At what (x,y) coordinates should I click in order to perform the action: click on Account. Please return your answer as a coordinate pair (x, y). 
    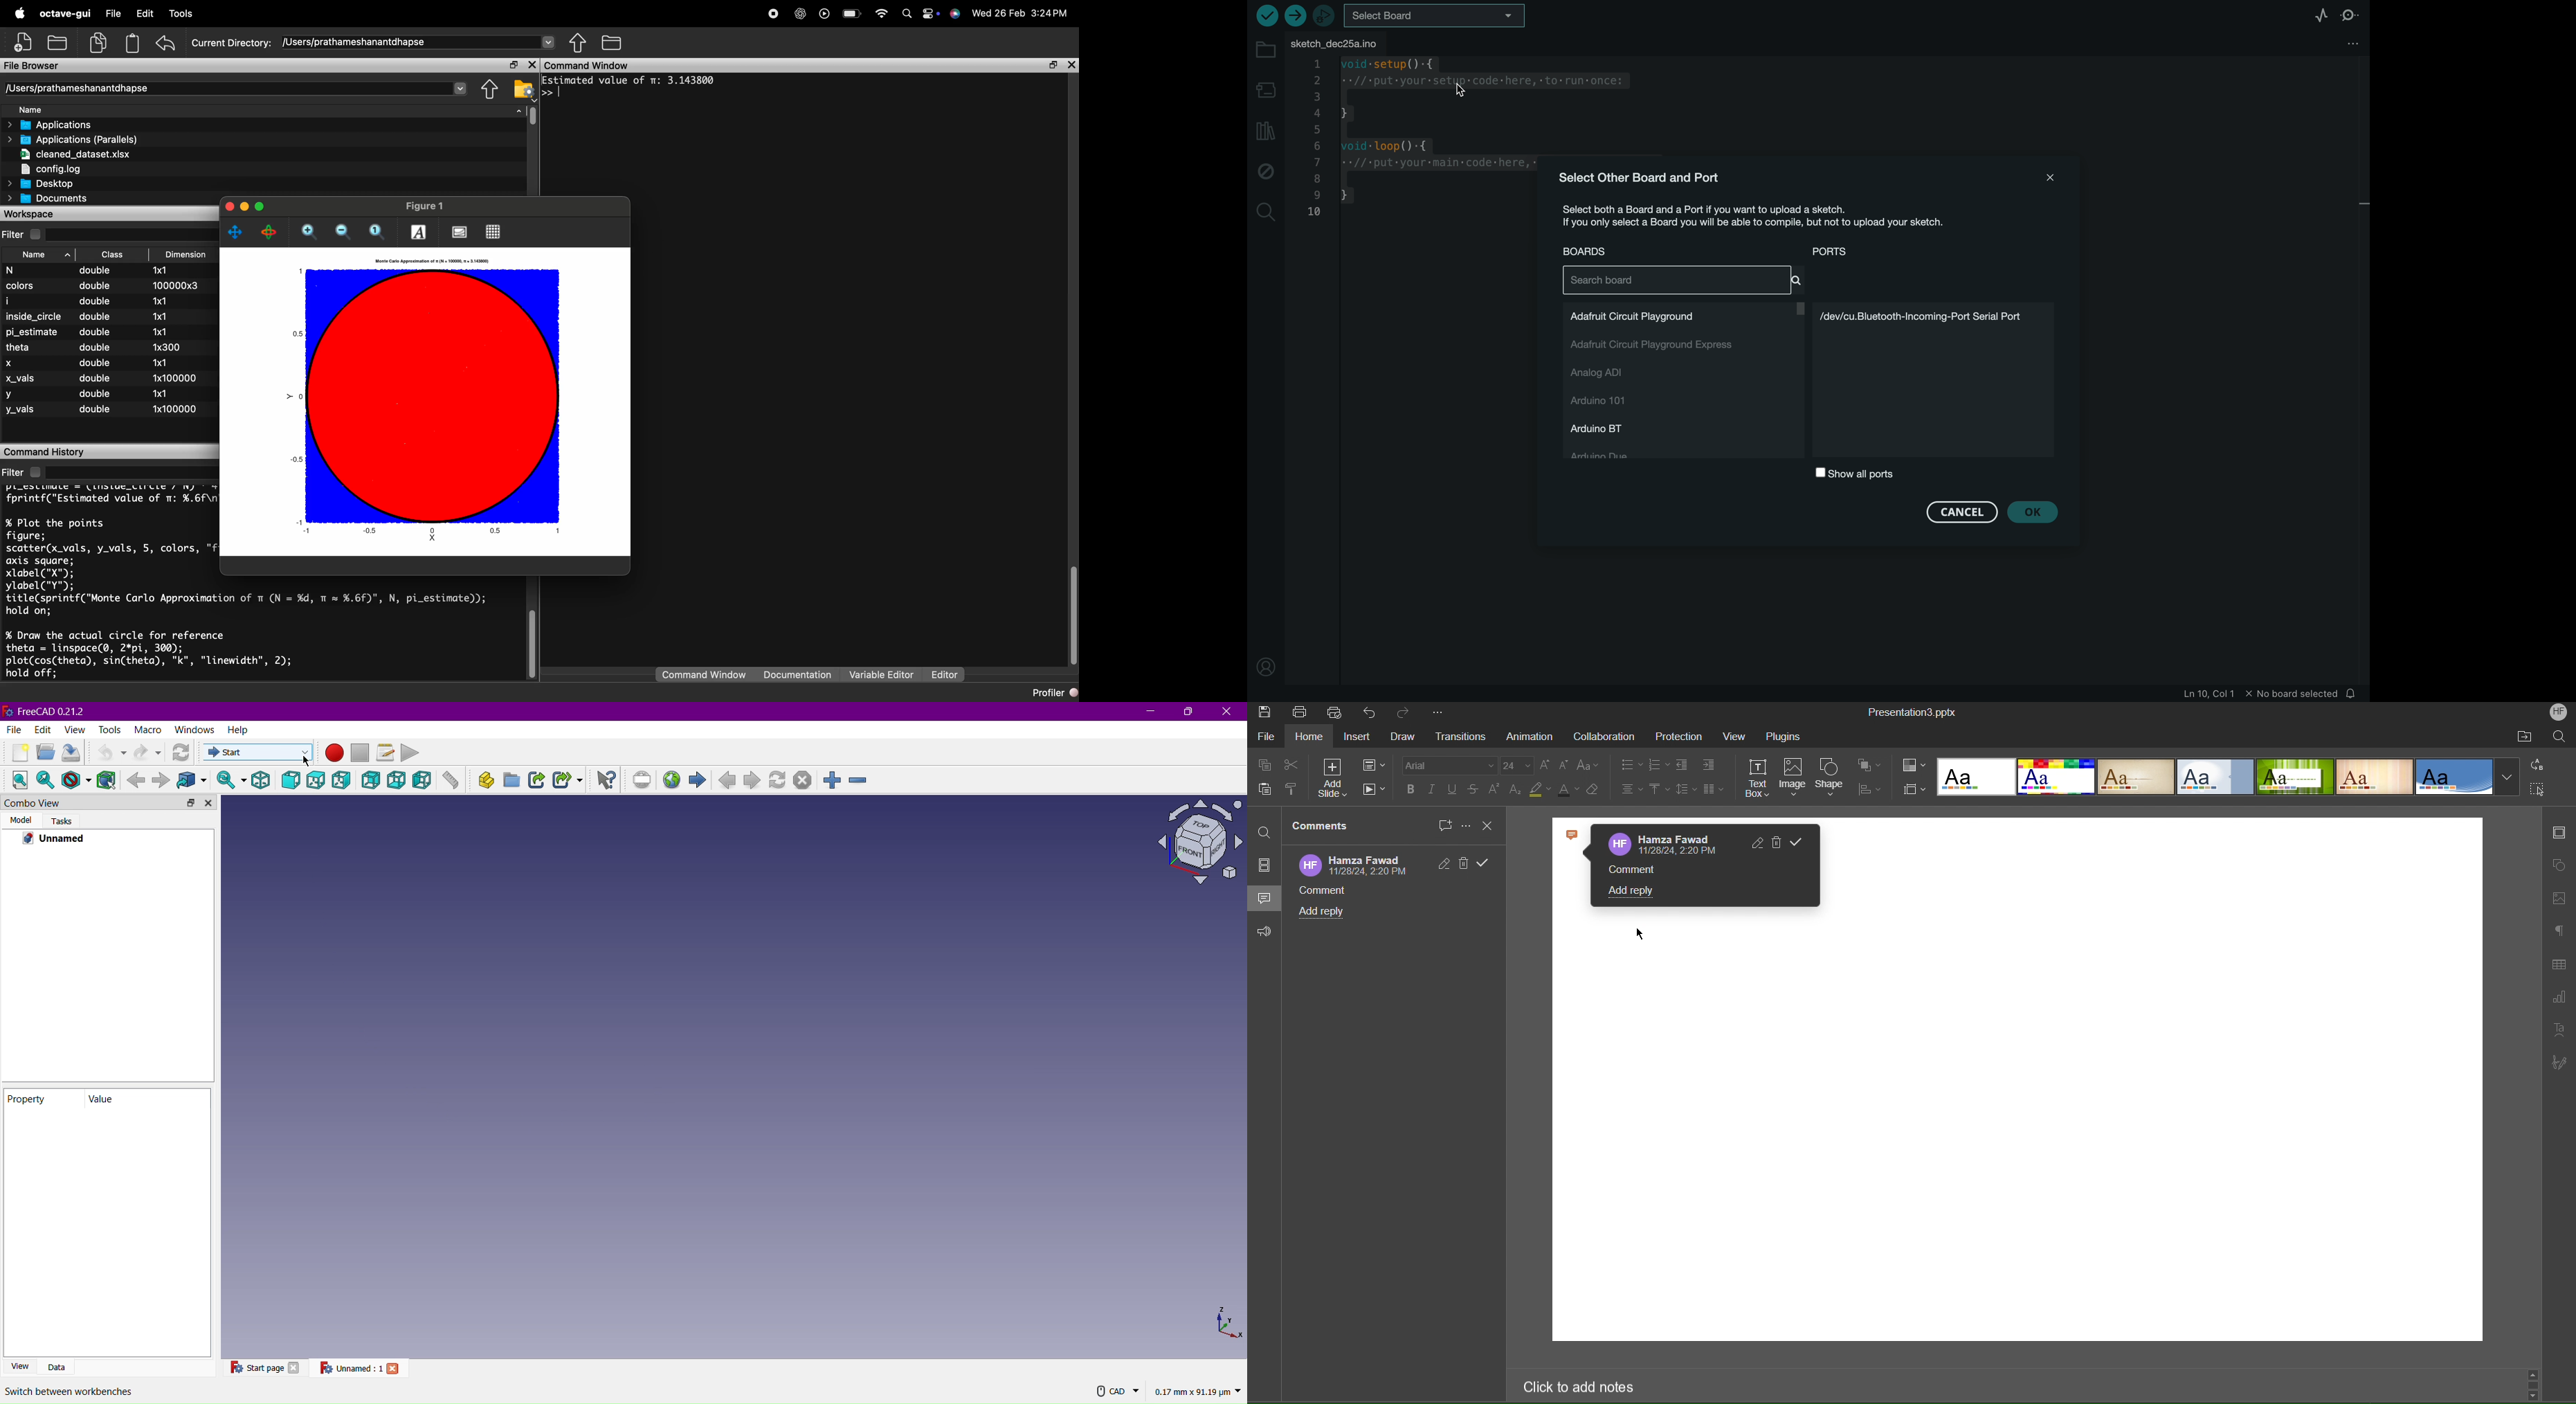
    Looking at the image, I should click on (1674, 838).